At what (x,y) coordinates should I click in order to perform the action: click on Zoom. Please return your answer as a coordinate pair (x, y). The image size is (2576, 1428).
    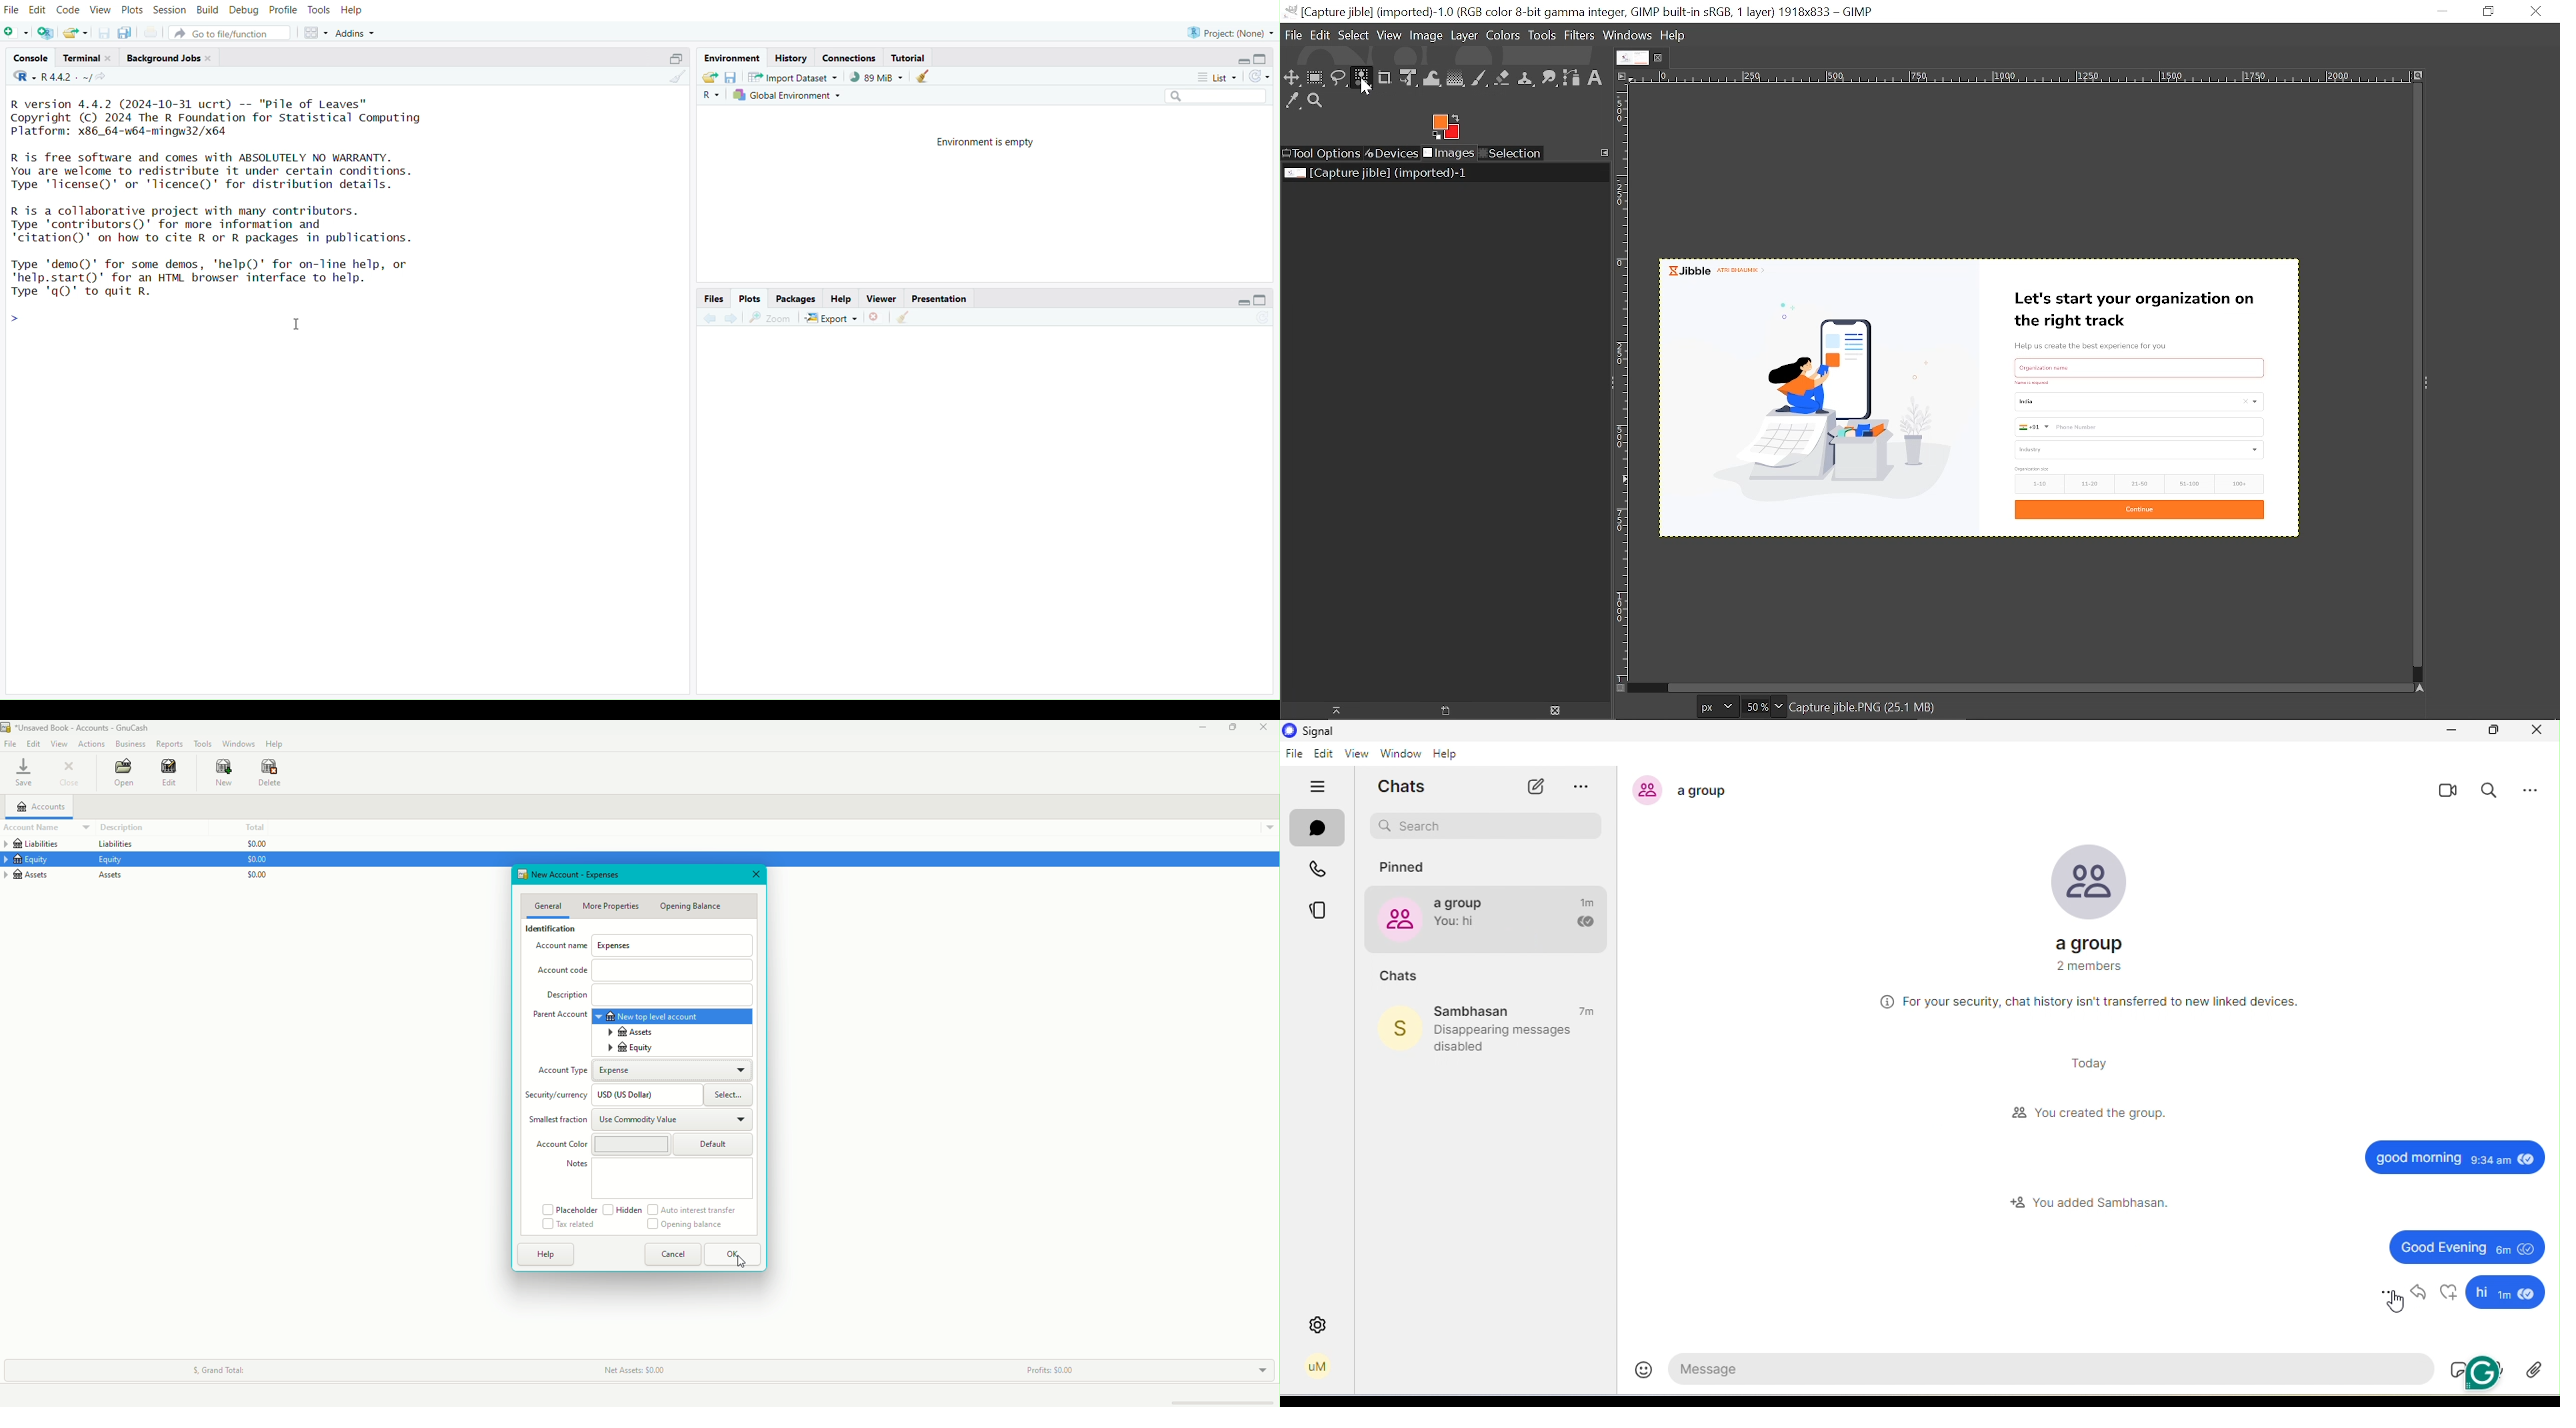
    Looking at the image, I should click on (774, 317).